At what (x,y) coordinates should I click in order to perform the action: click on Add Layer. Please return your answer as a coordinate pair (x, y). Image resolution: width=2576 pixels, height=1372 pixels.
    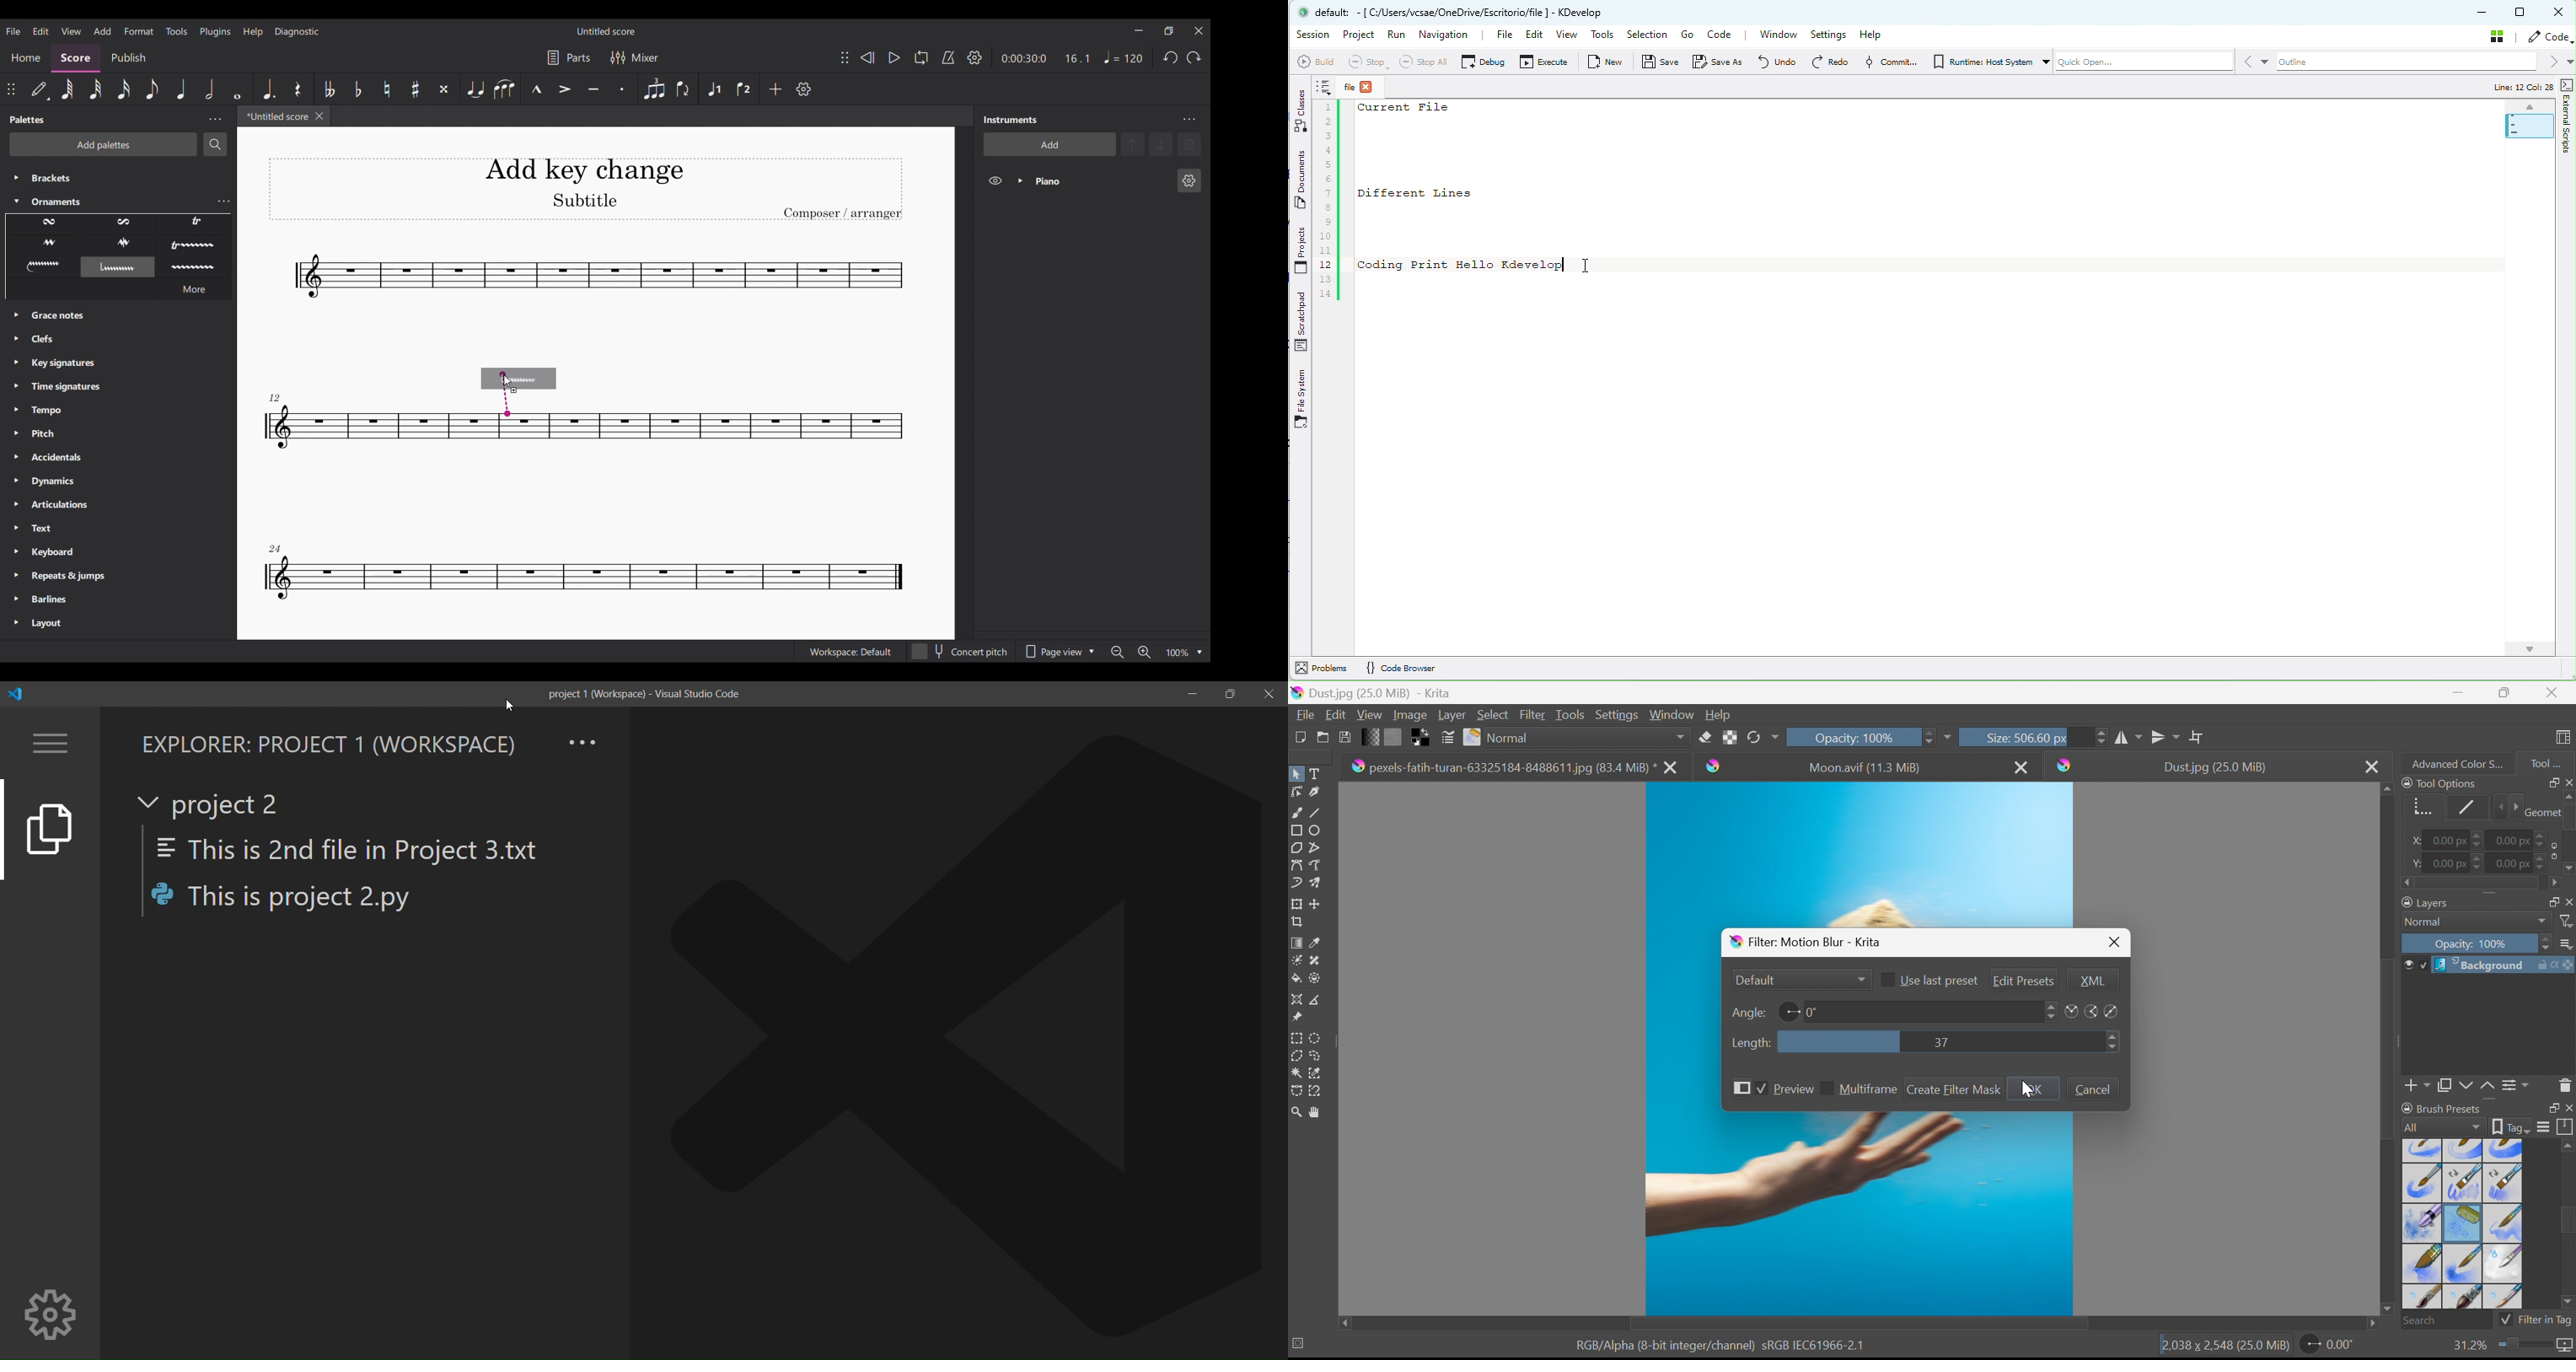
    Looking at the image, I should click on (2418, 1087).